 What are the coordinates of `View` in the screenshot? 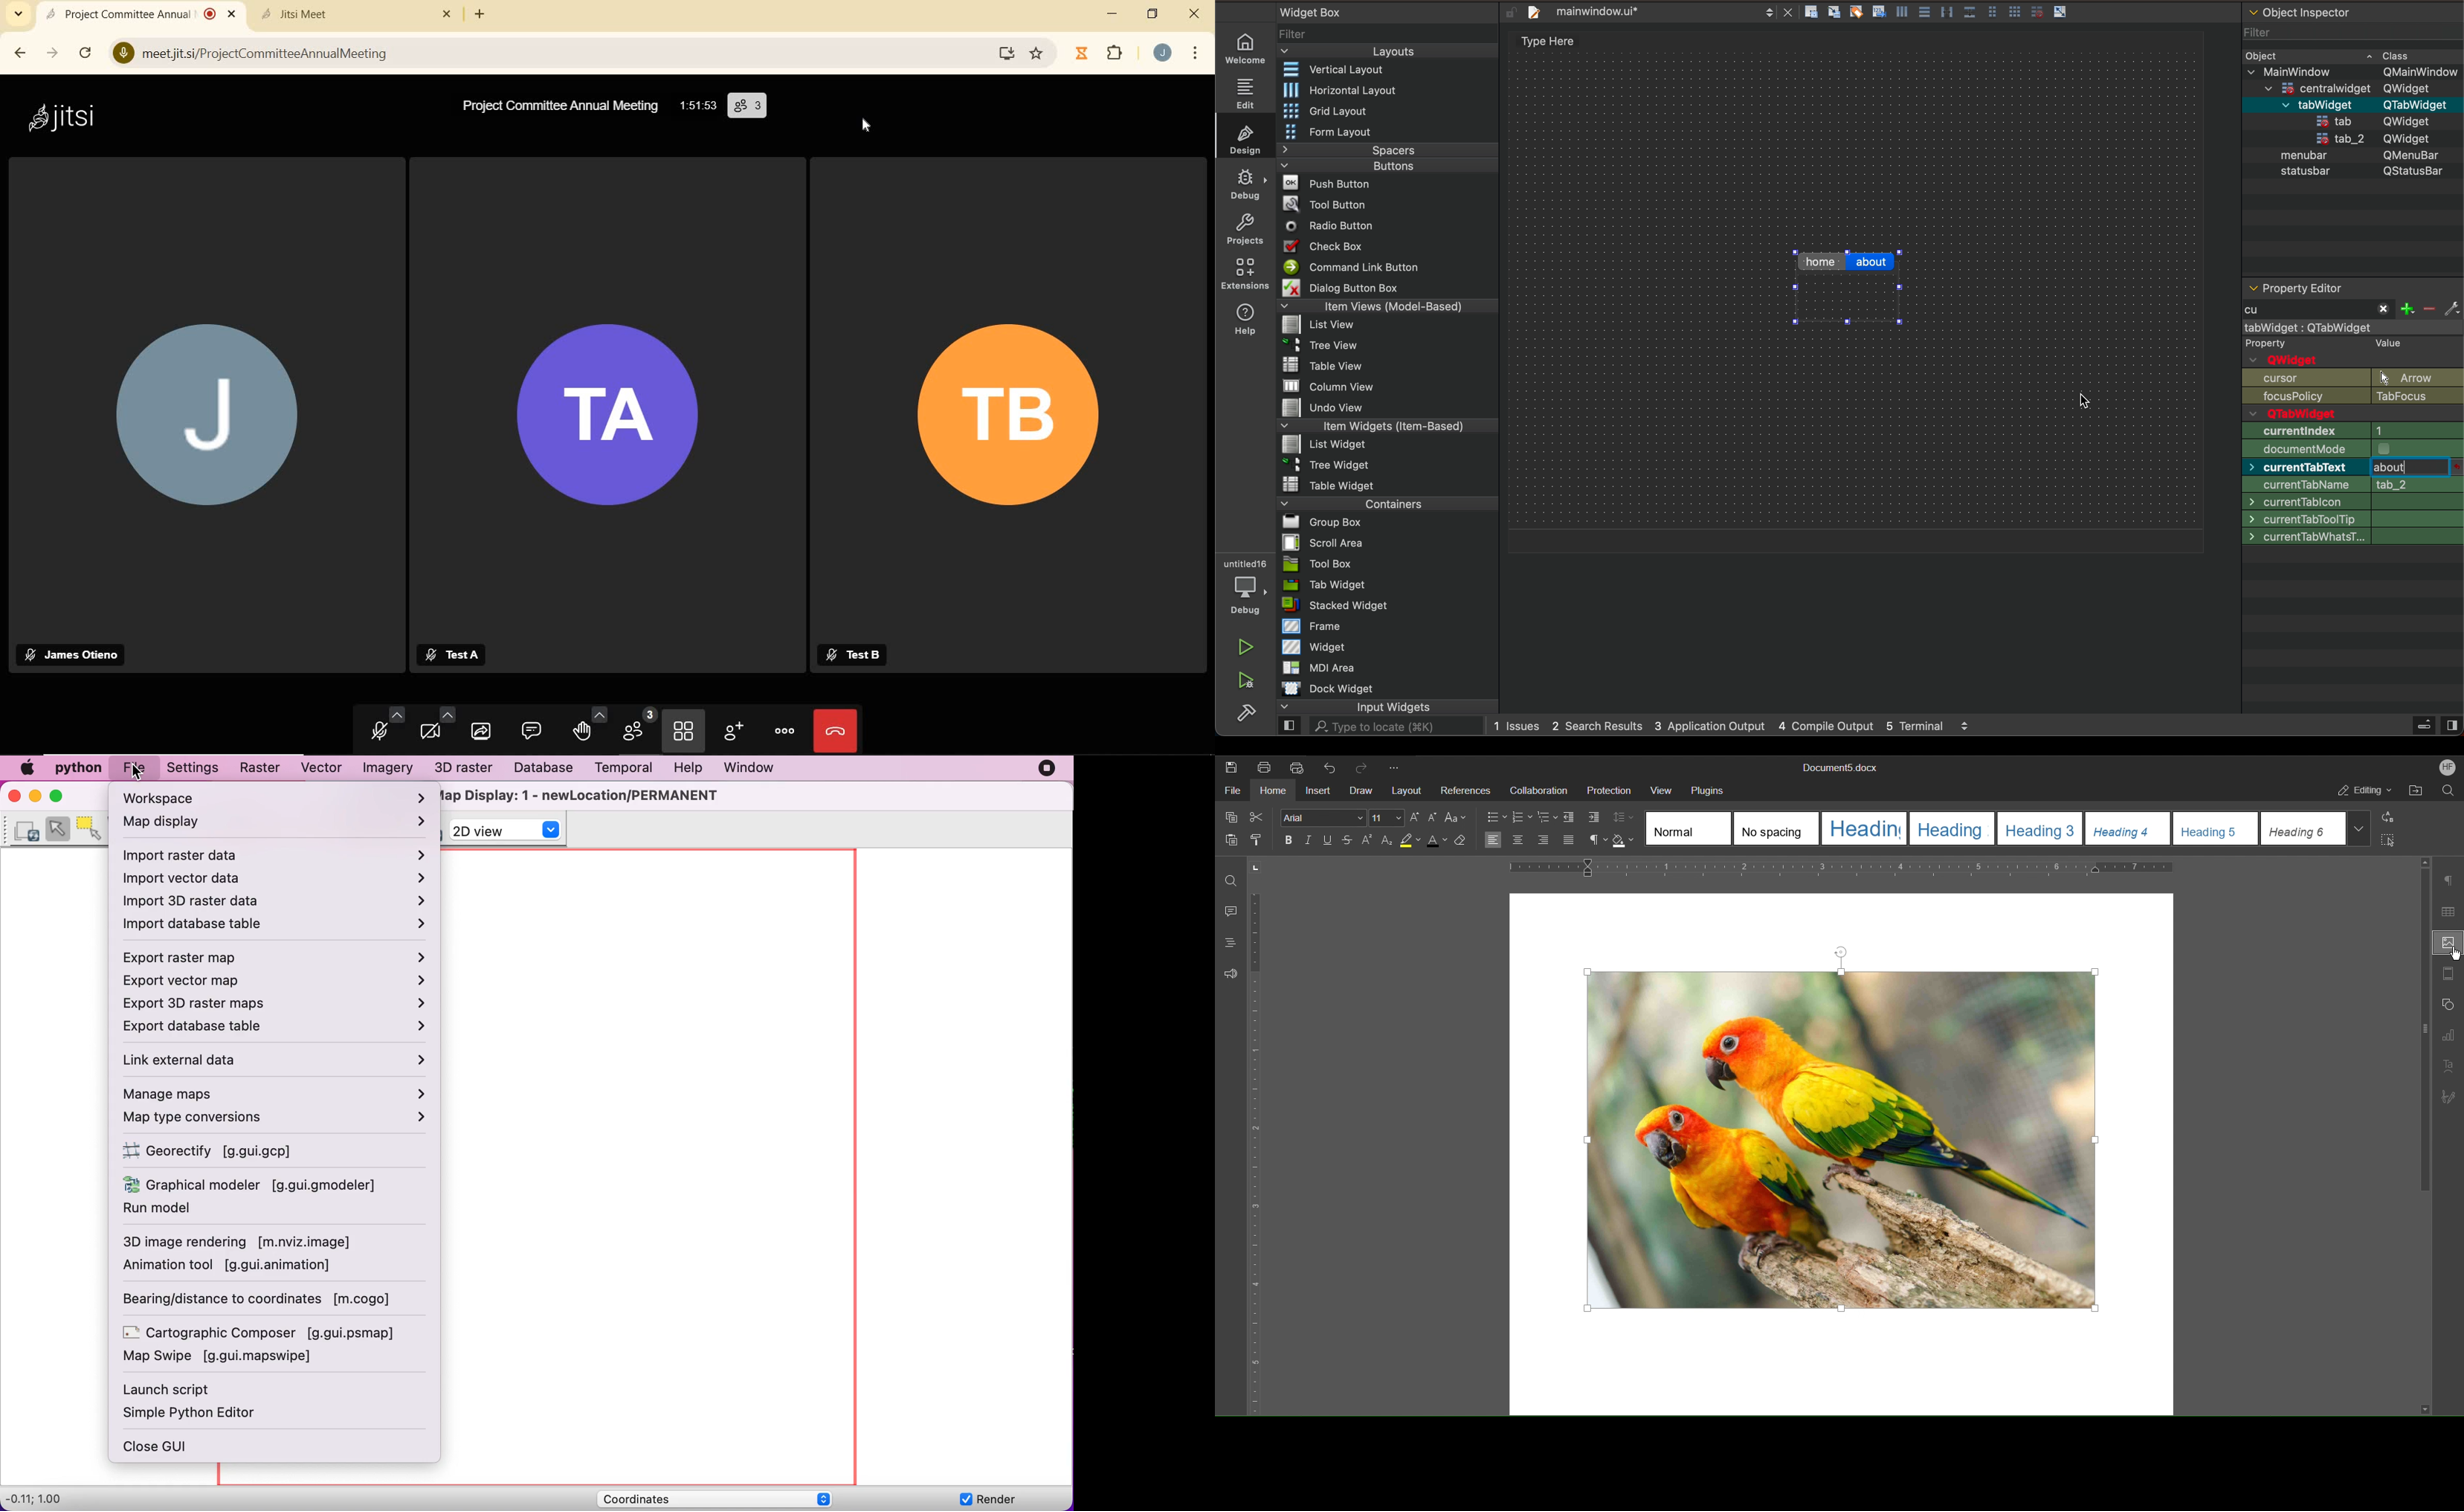 It's located at (1661, 789).